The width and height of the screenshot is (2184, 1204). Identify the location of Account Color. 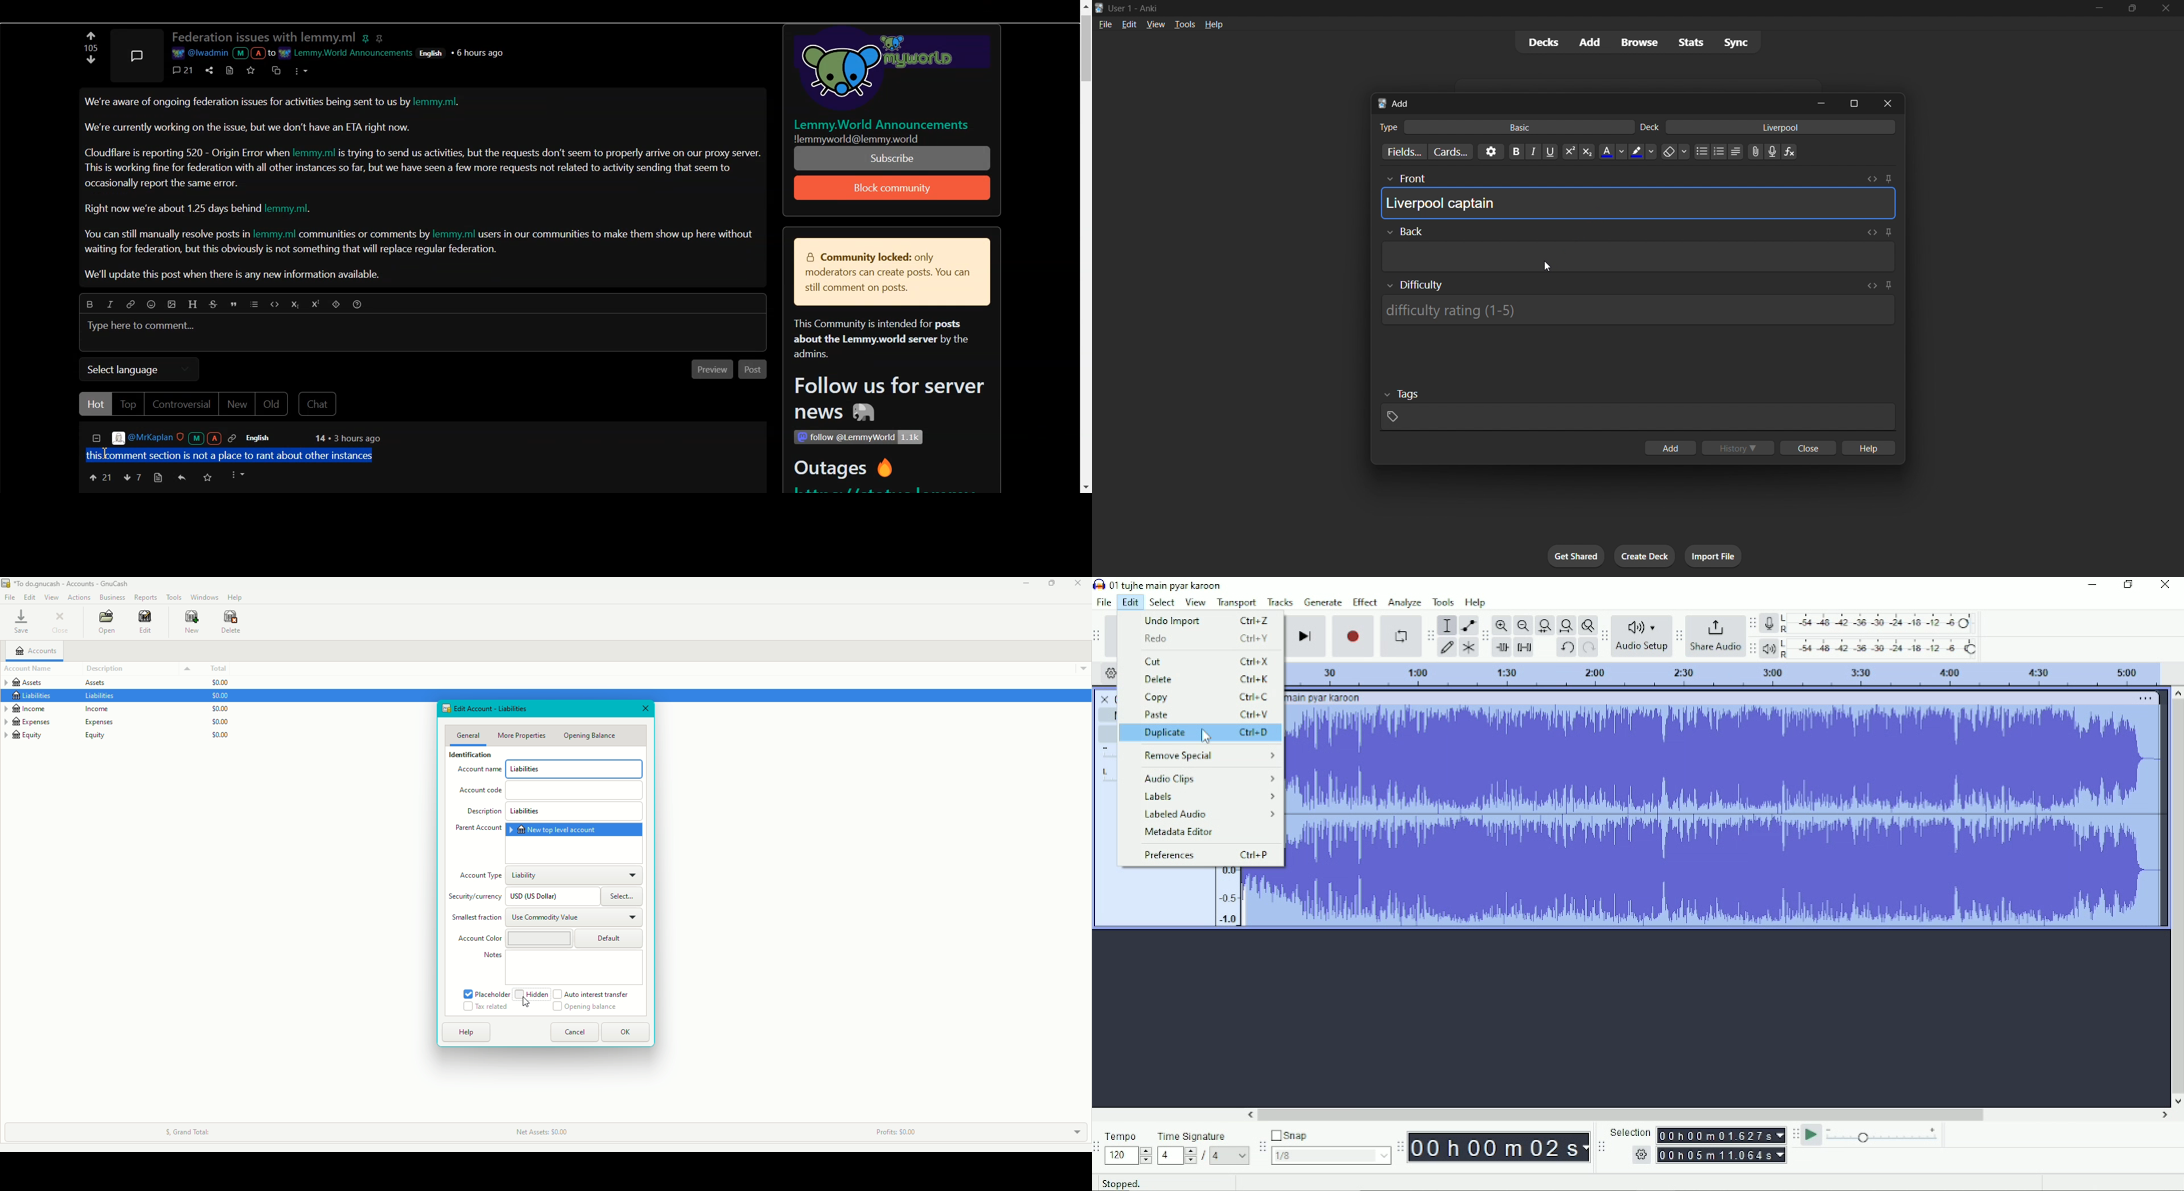
(477, 938).